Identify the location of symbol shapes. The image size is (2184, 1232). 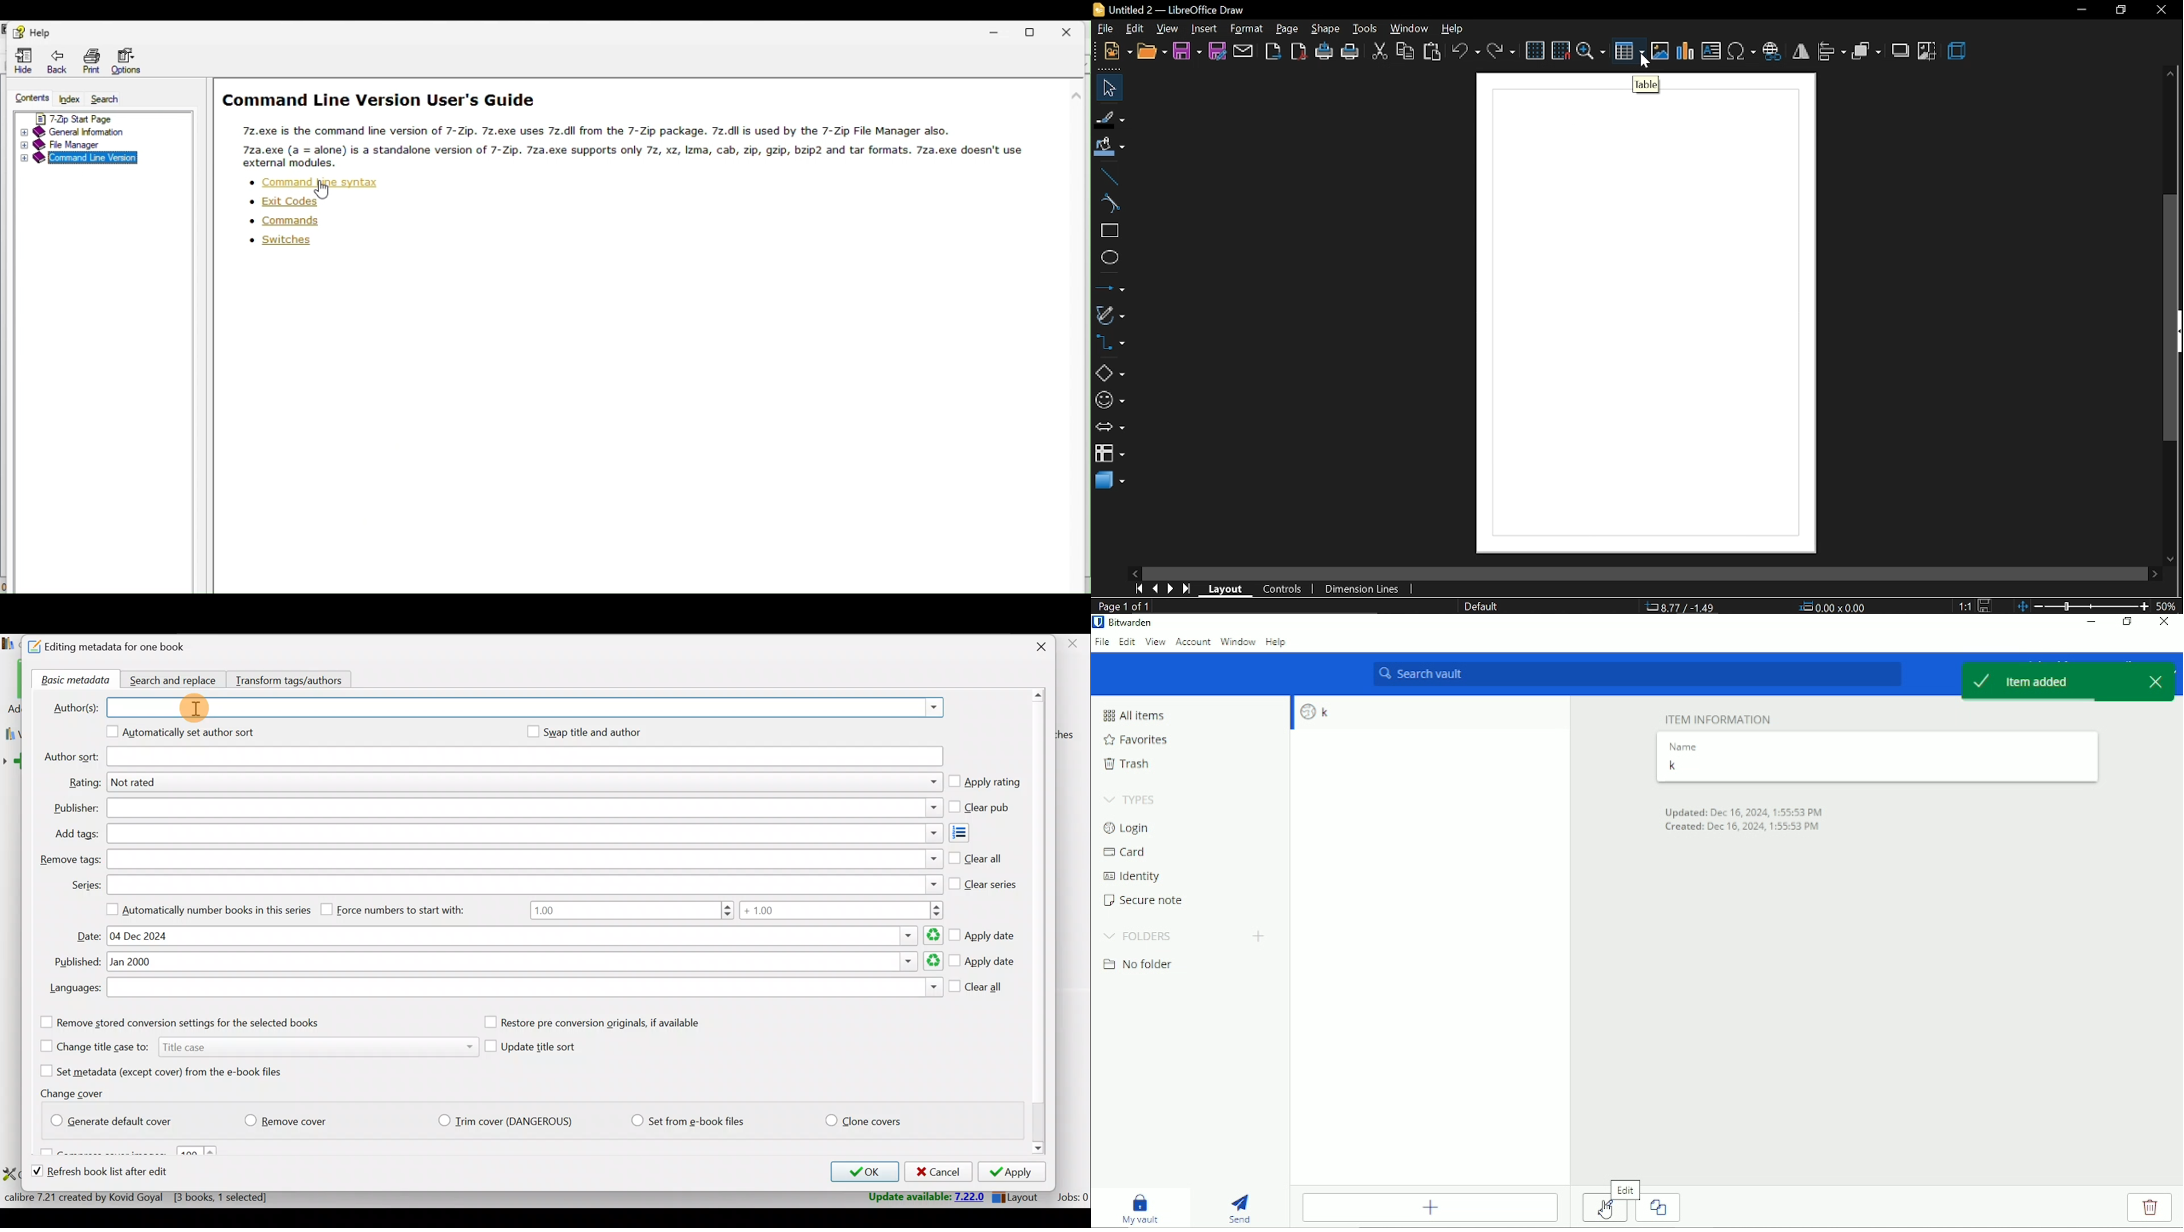
(1109, 401).